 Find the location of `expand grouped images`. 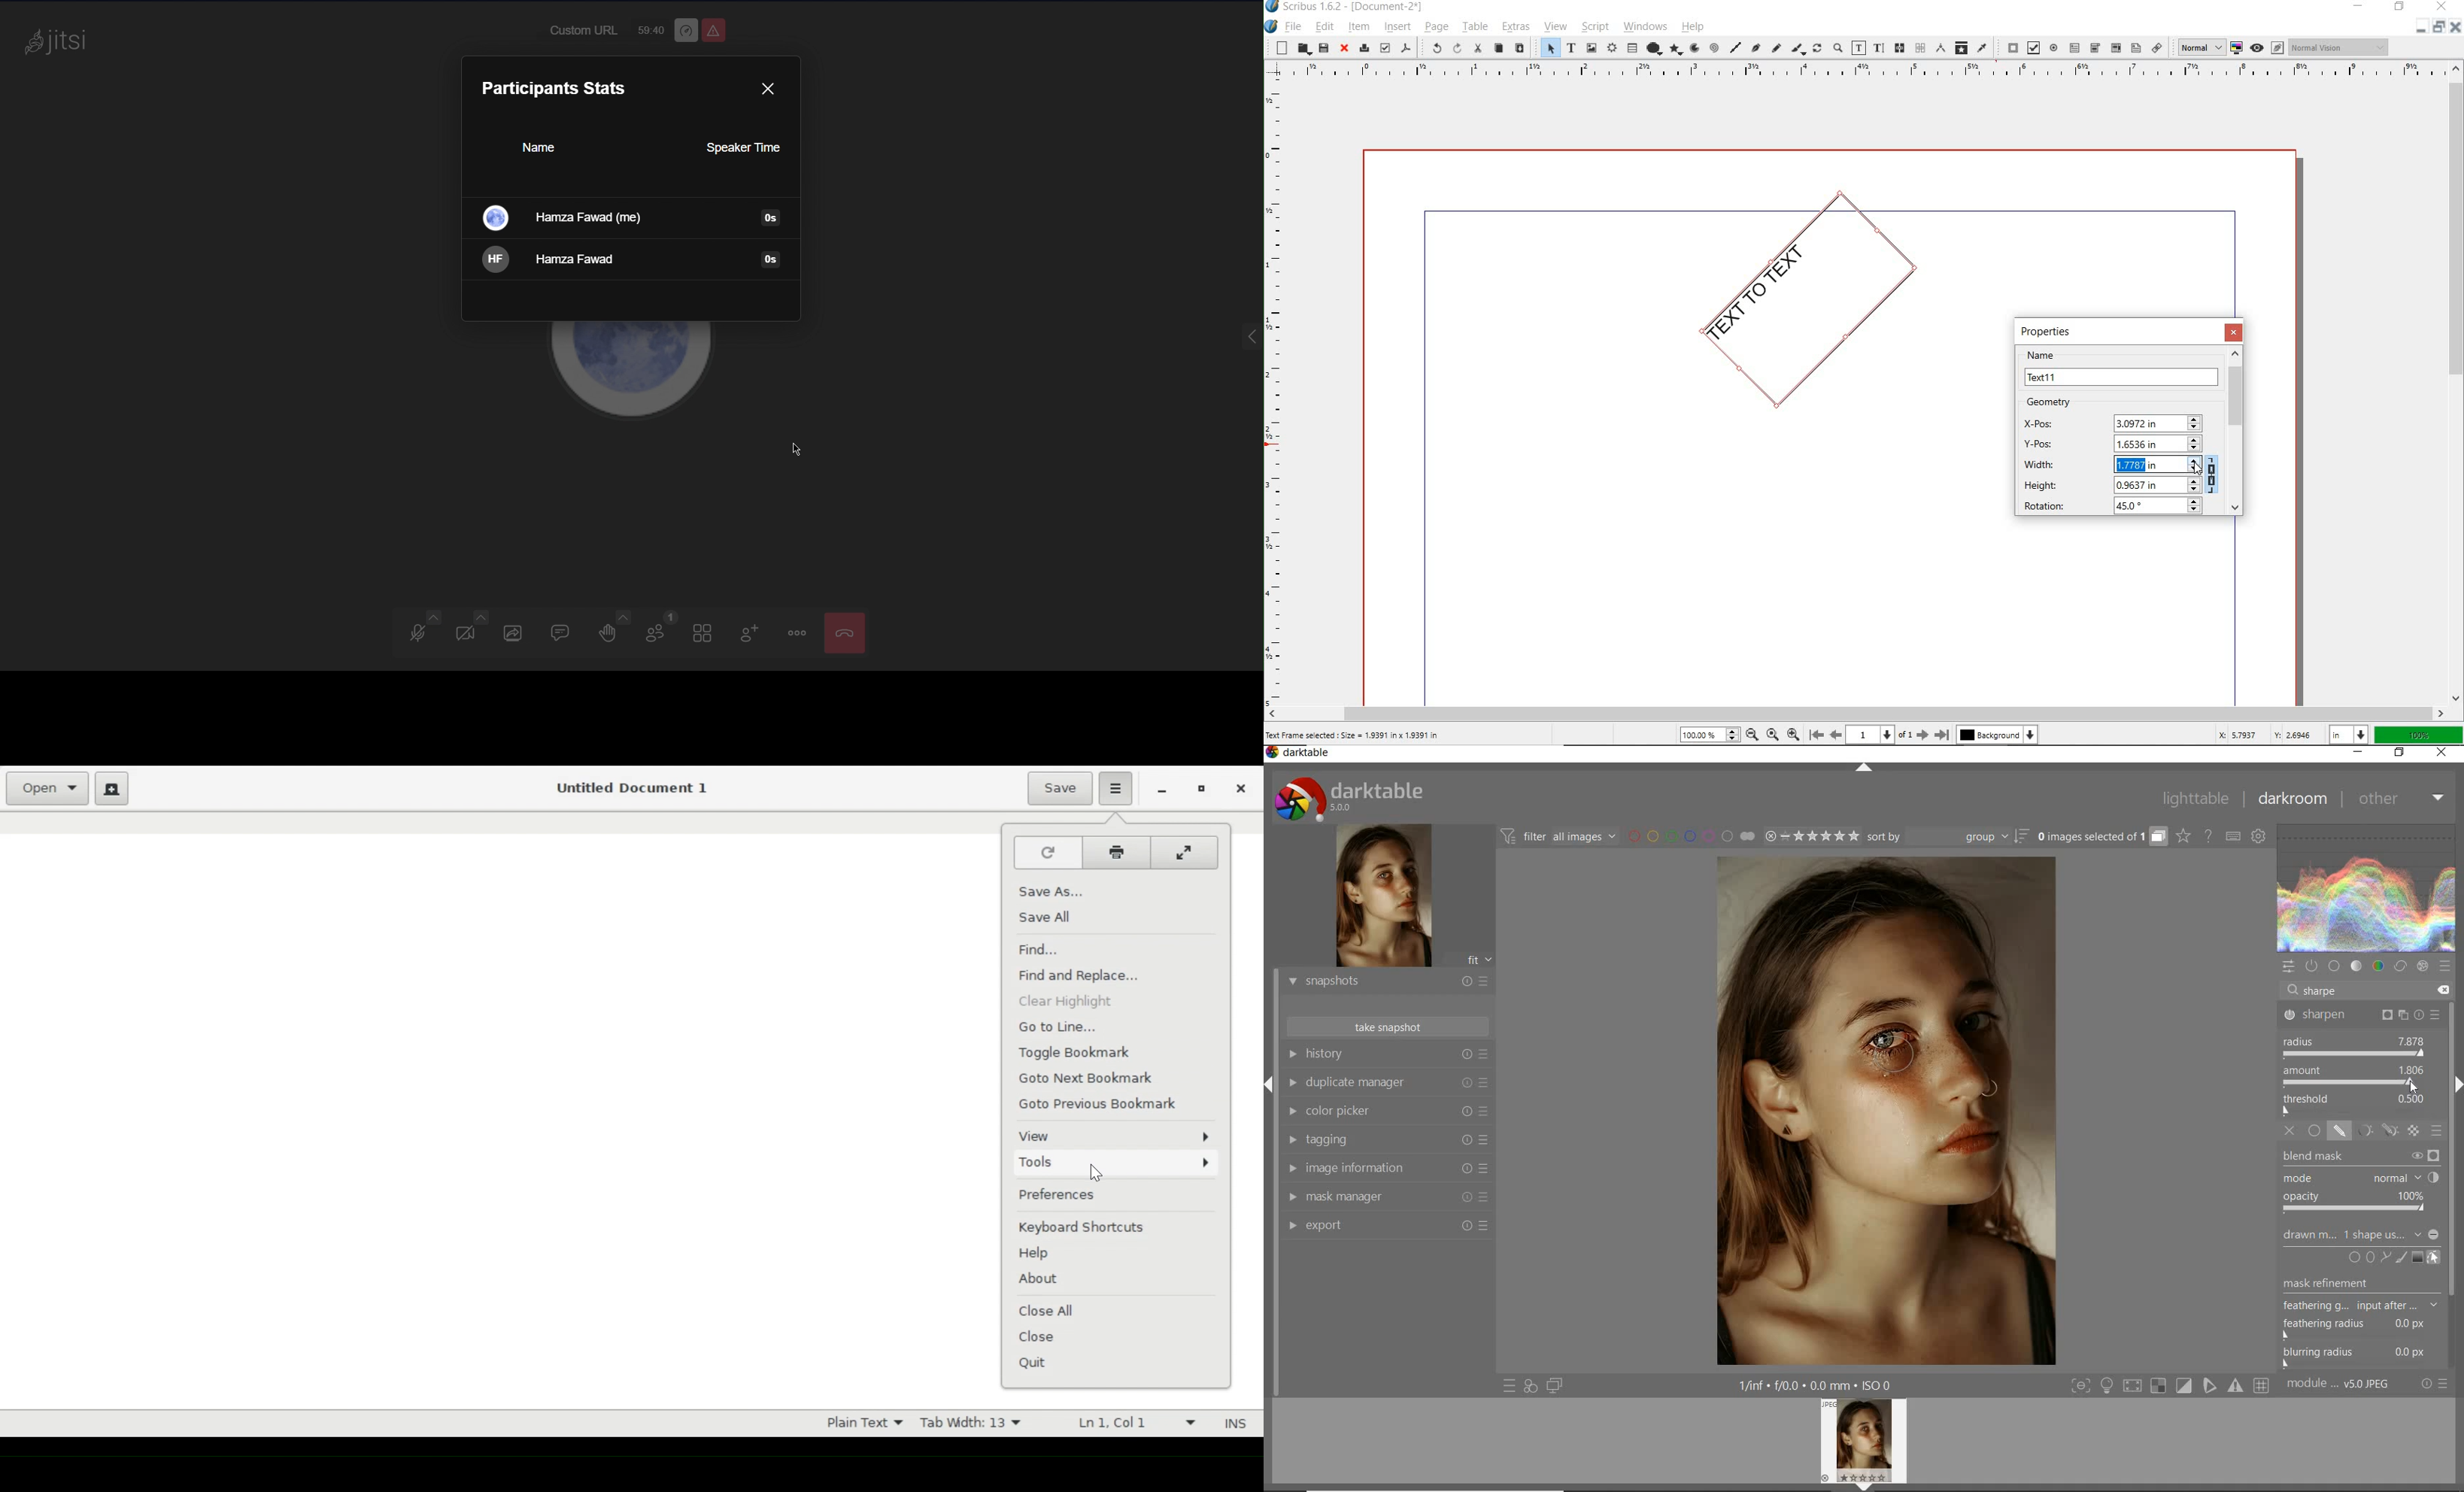

expand grouped images is located at coordinates (2100, 836).